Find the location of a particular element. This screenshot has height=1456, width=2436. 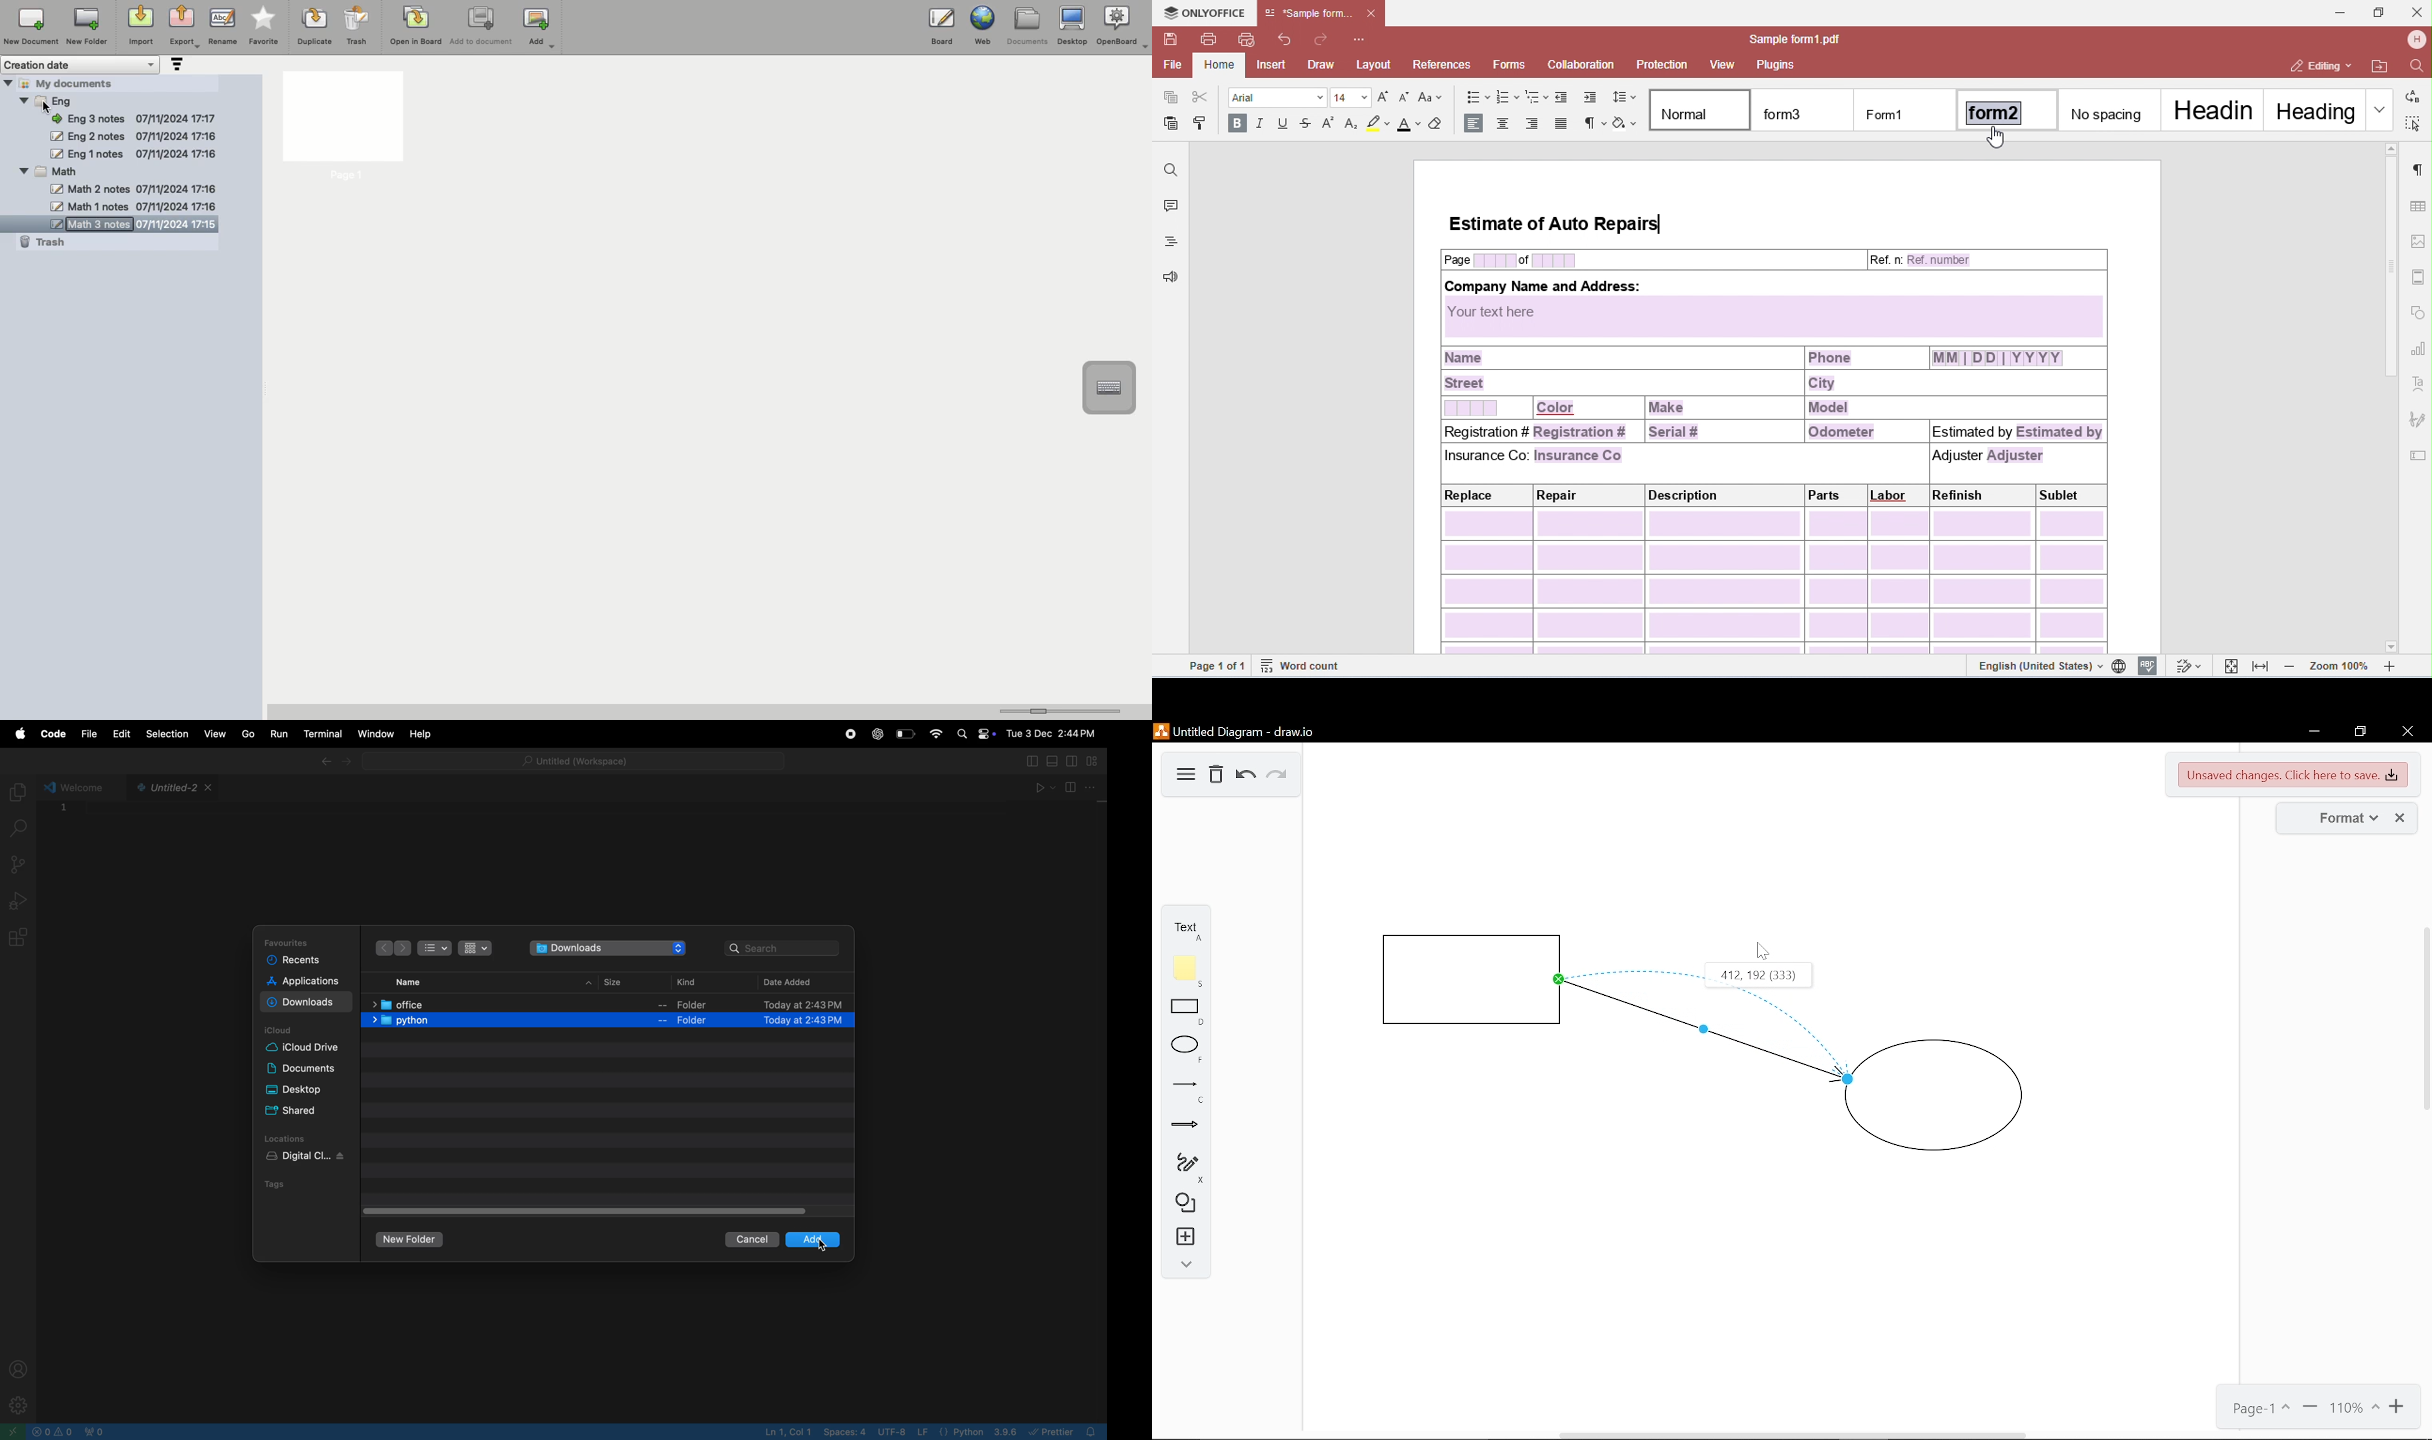

extensions is located at coordinates (18, 941).